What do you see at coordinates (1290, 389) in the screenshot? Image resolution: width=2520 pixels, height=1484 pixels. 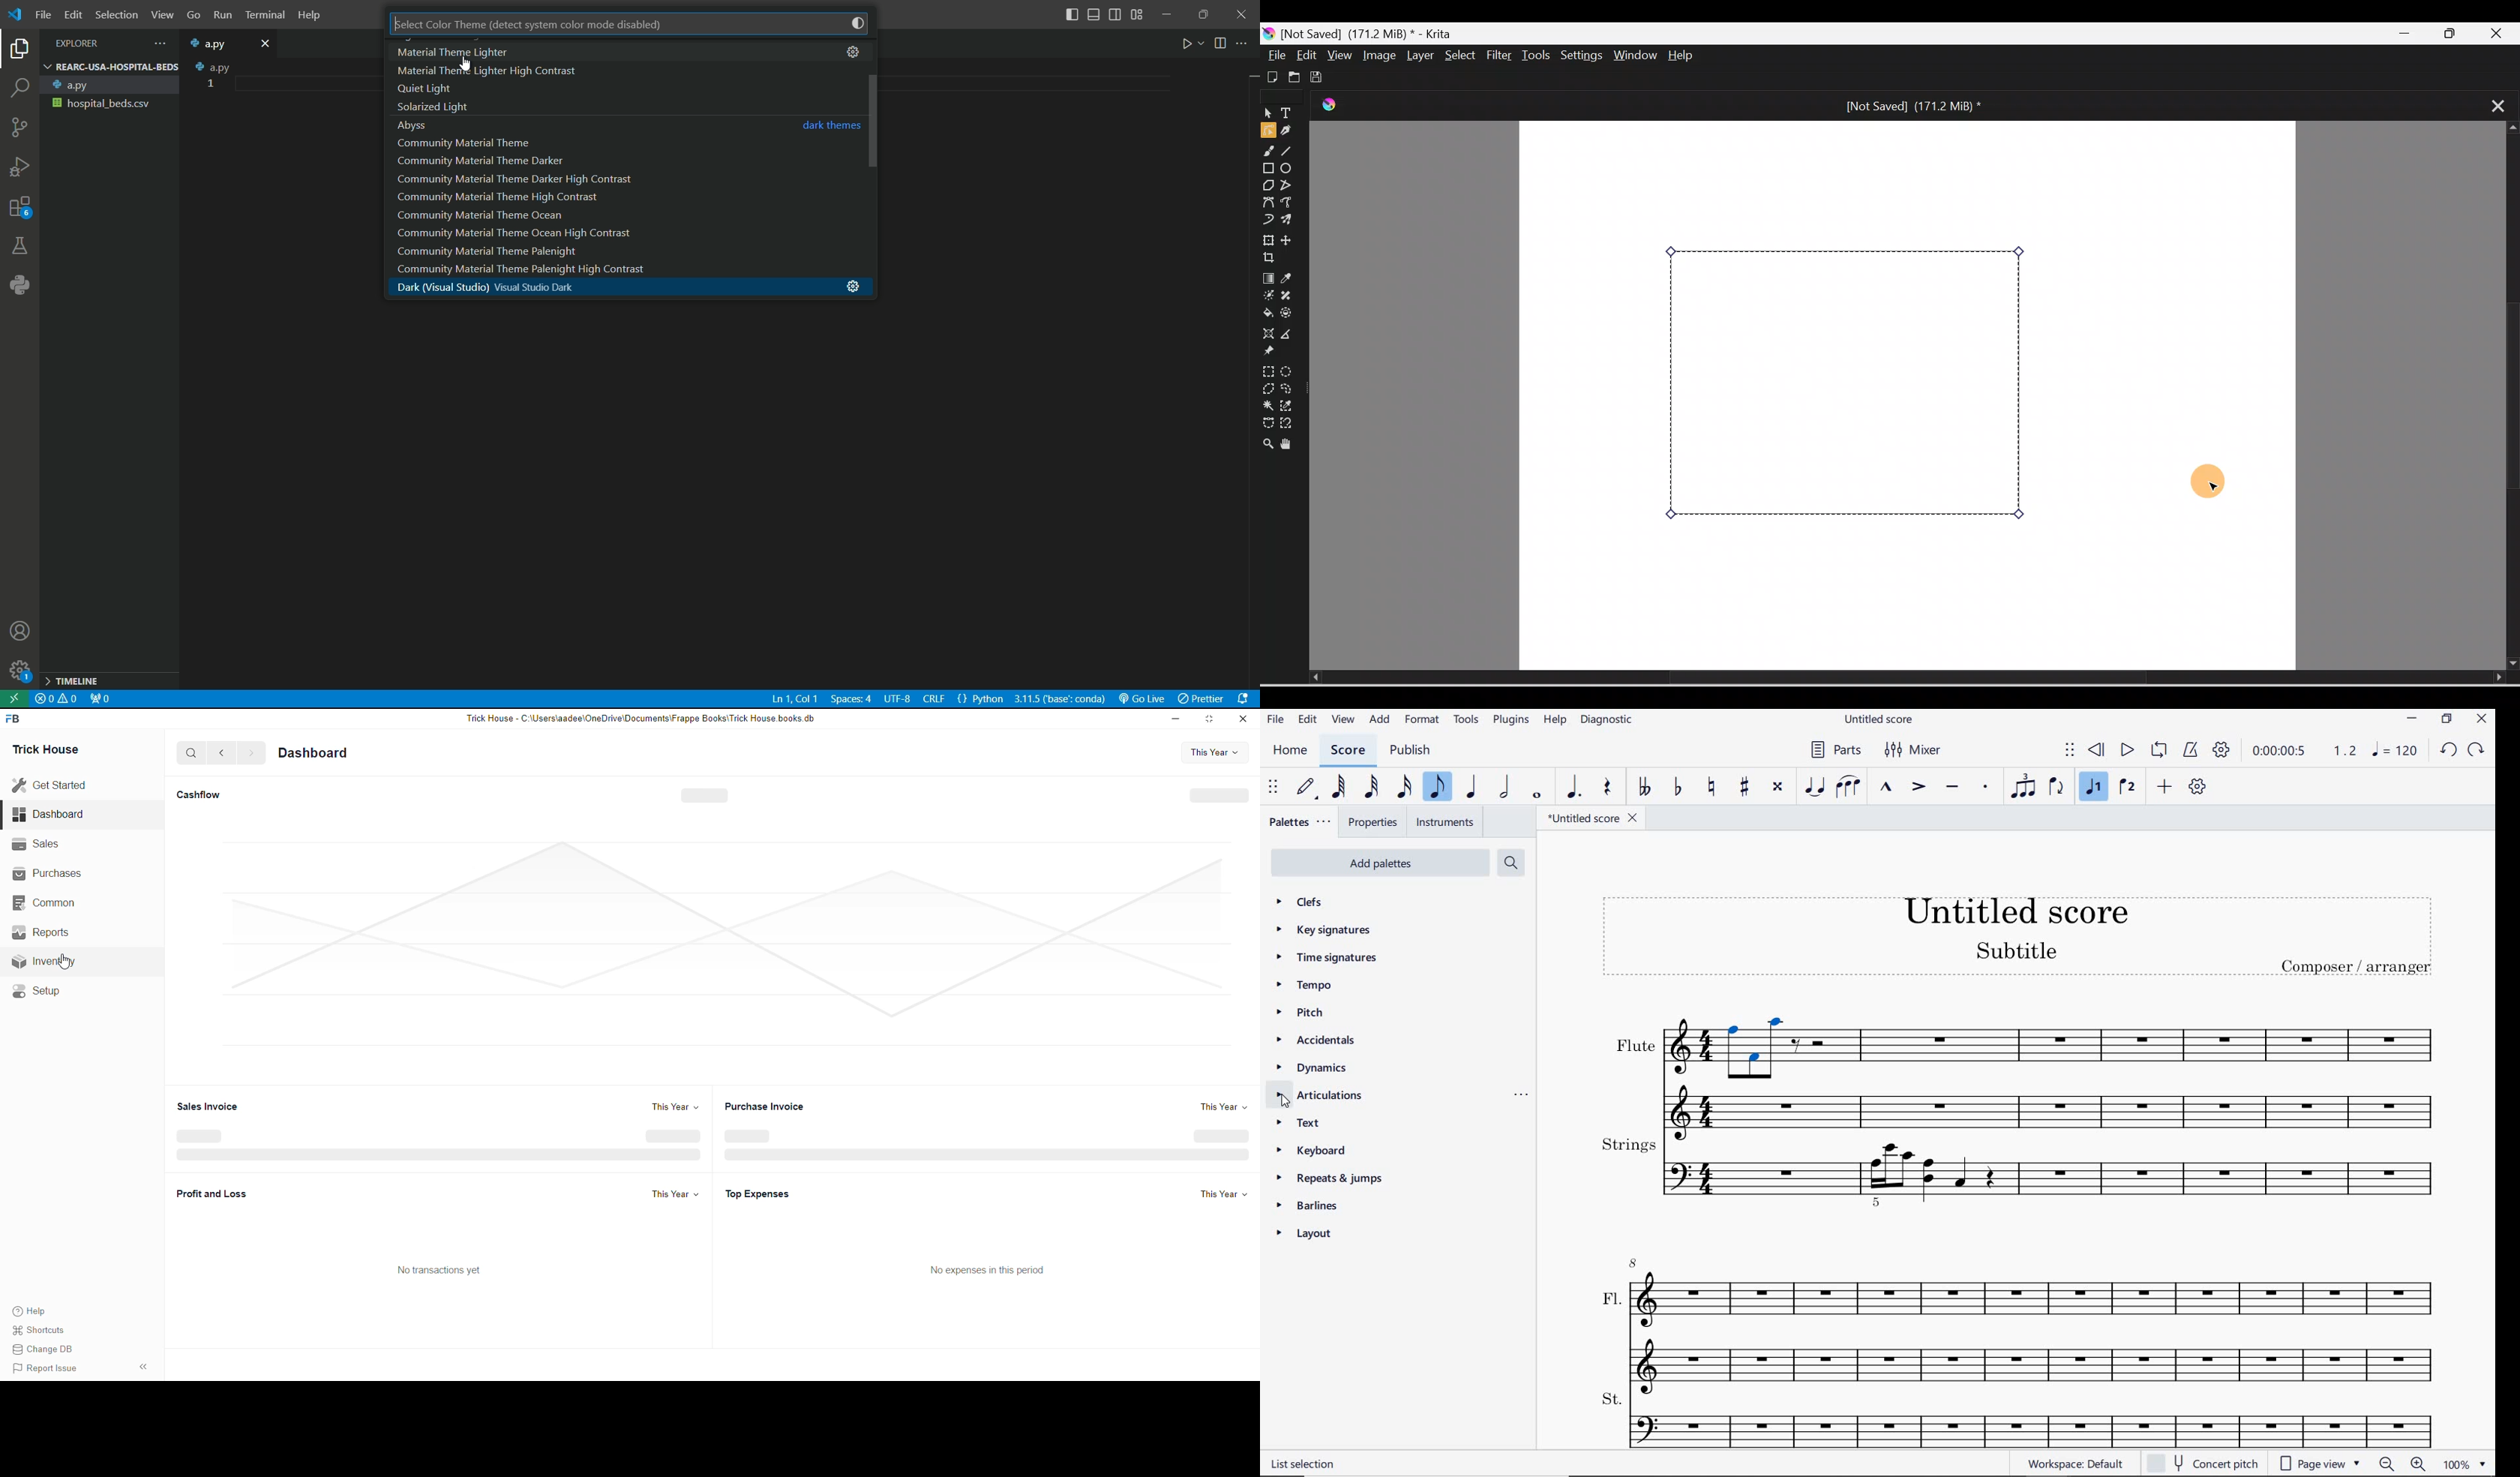 I see `Freehand selection tool` at bounding box center [1290, 389].